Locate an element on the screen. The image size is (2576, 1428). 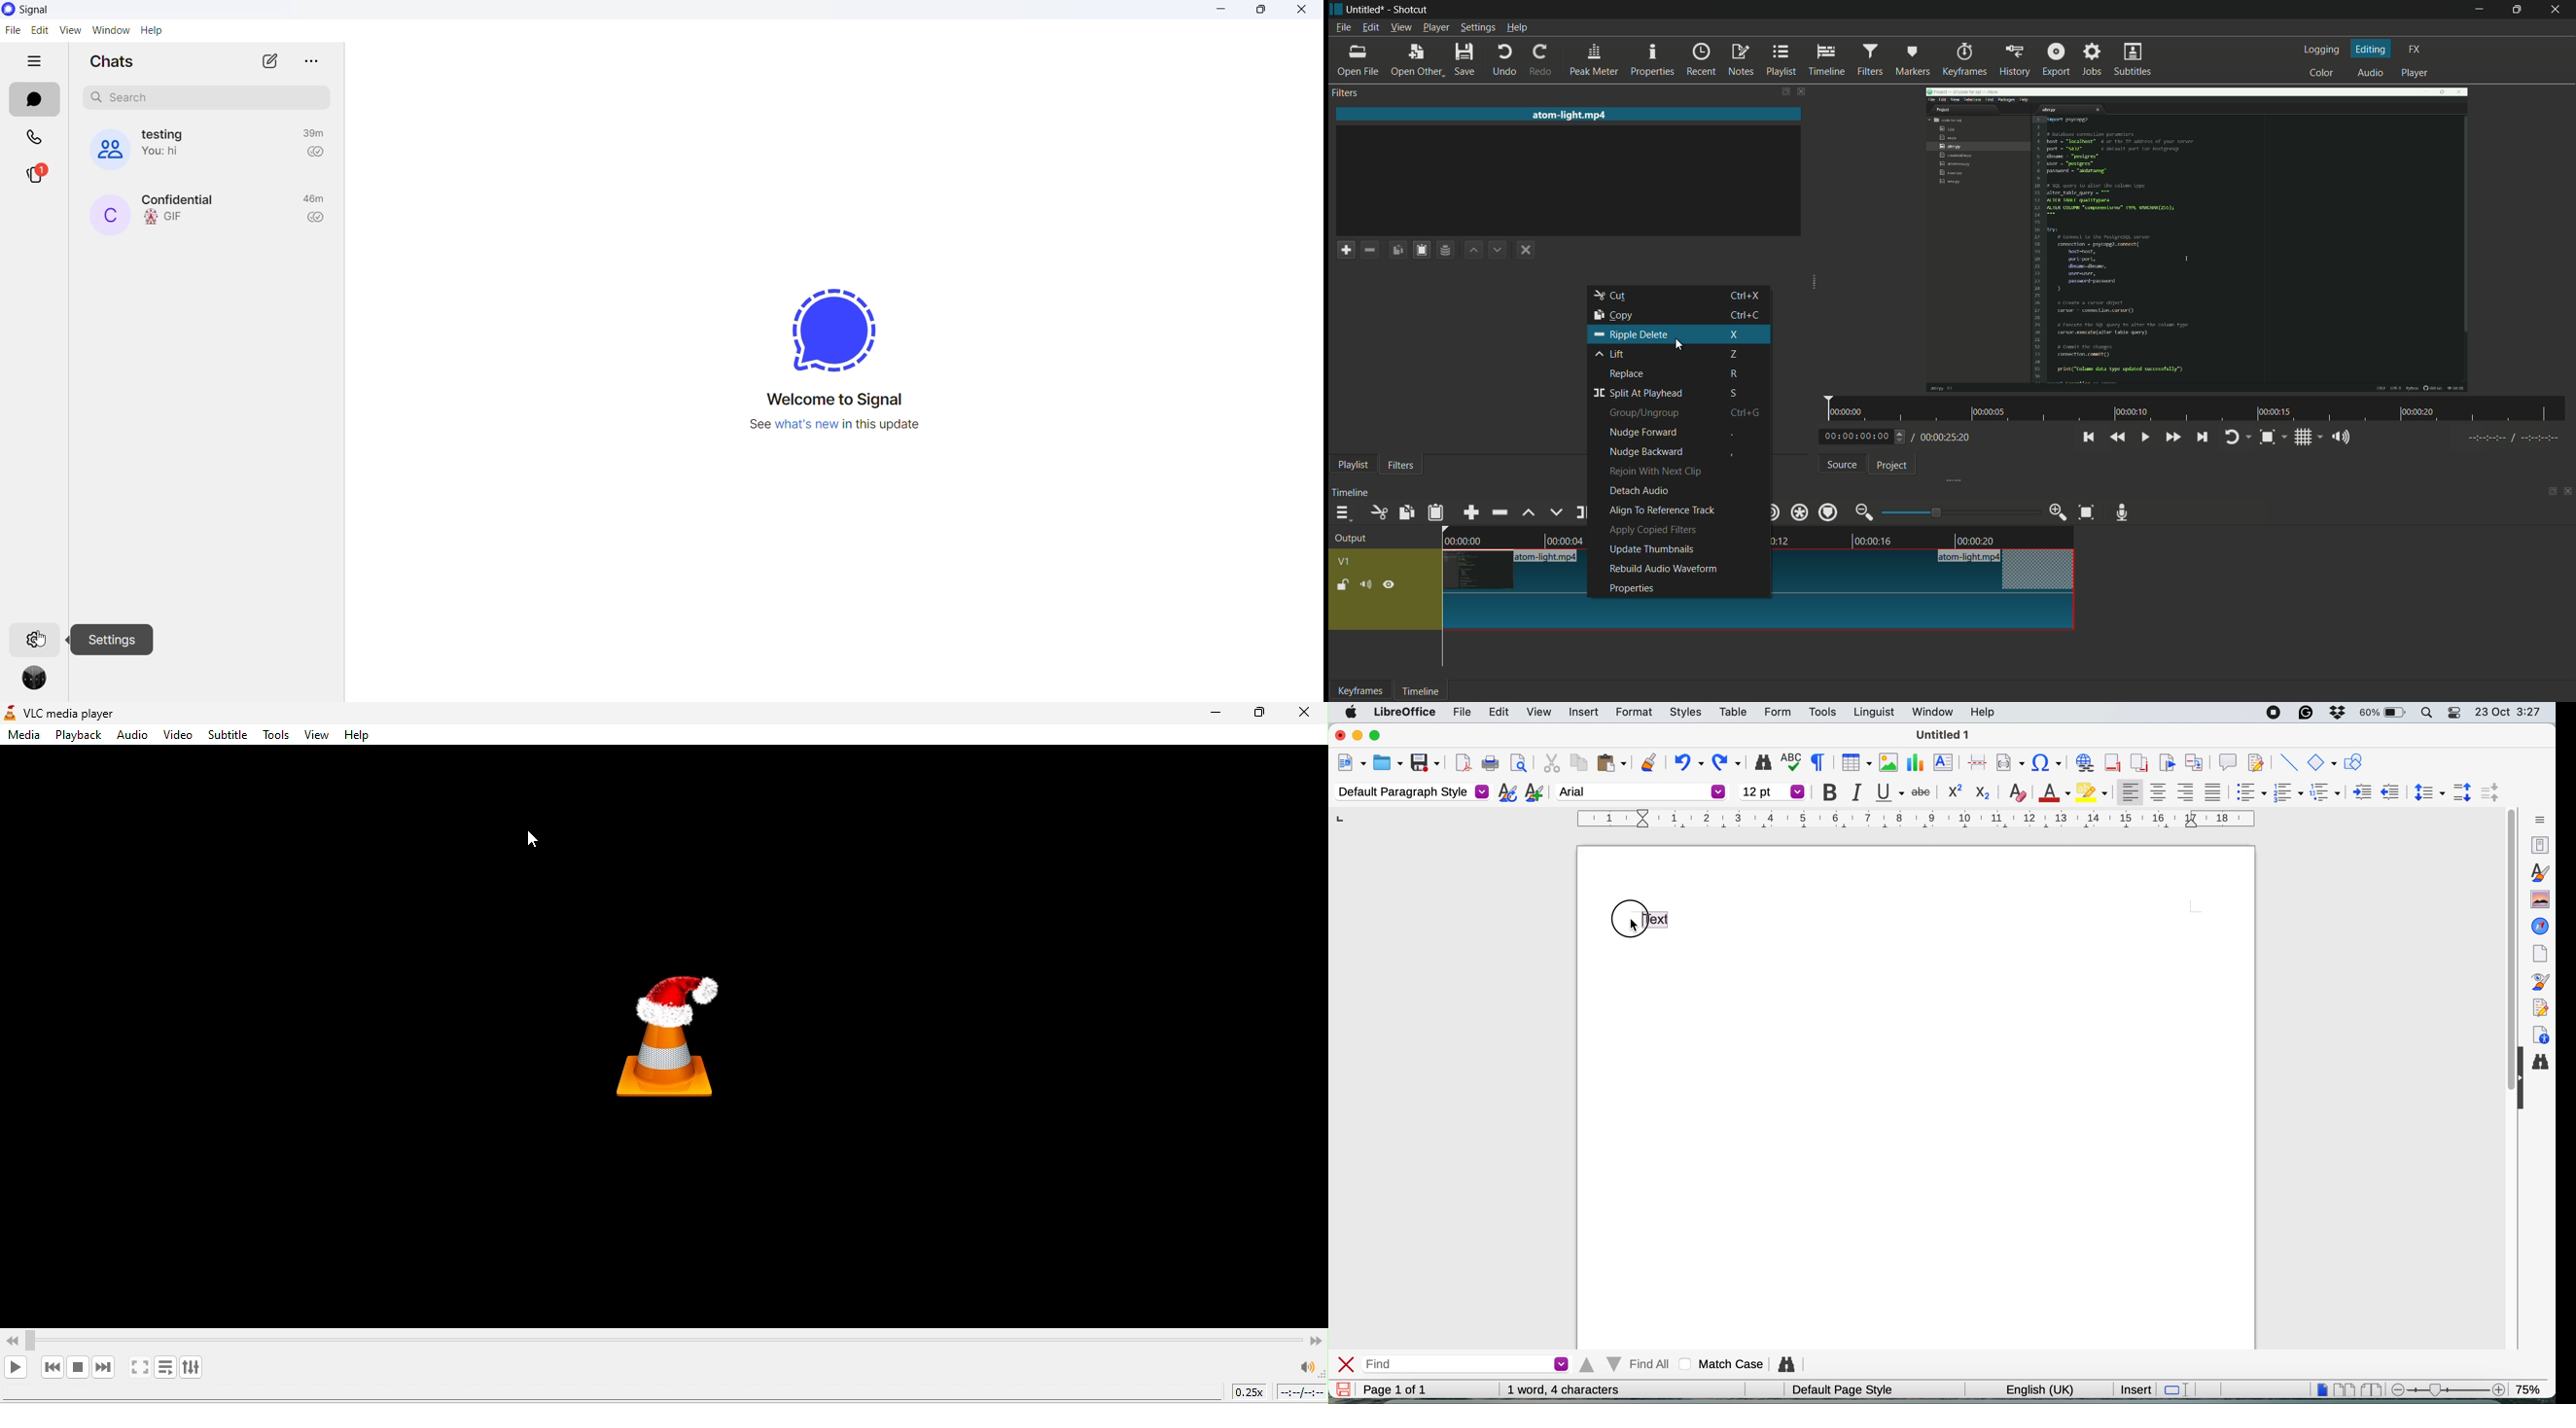
page is located at coordinates (2540, 953).